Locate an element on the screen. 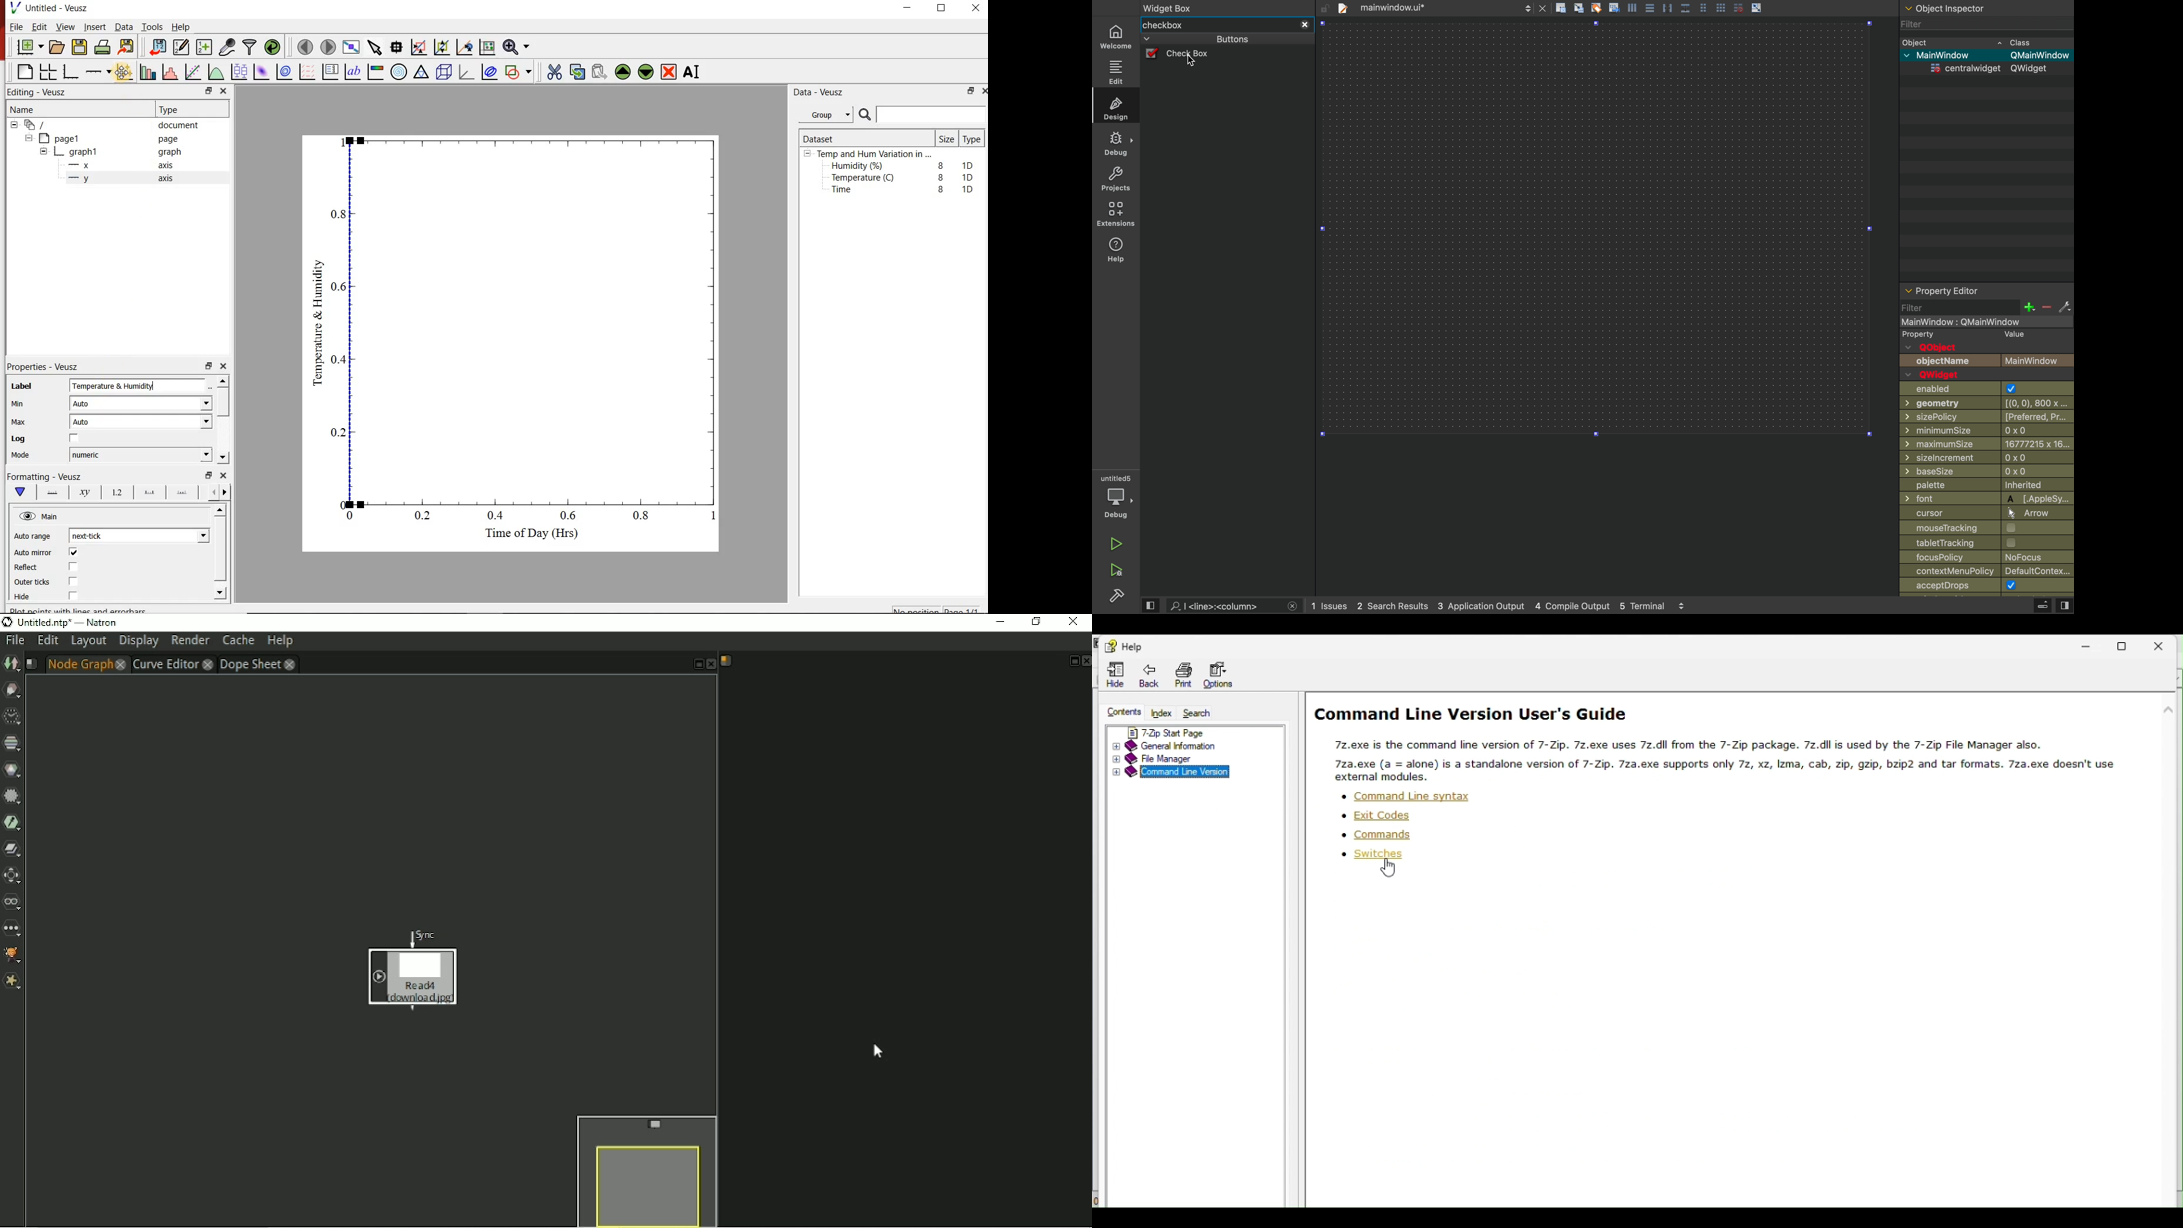 The width and height of the screenshot is (2184, 1232). Max dropdown is located at coordinates (193, 423).